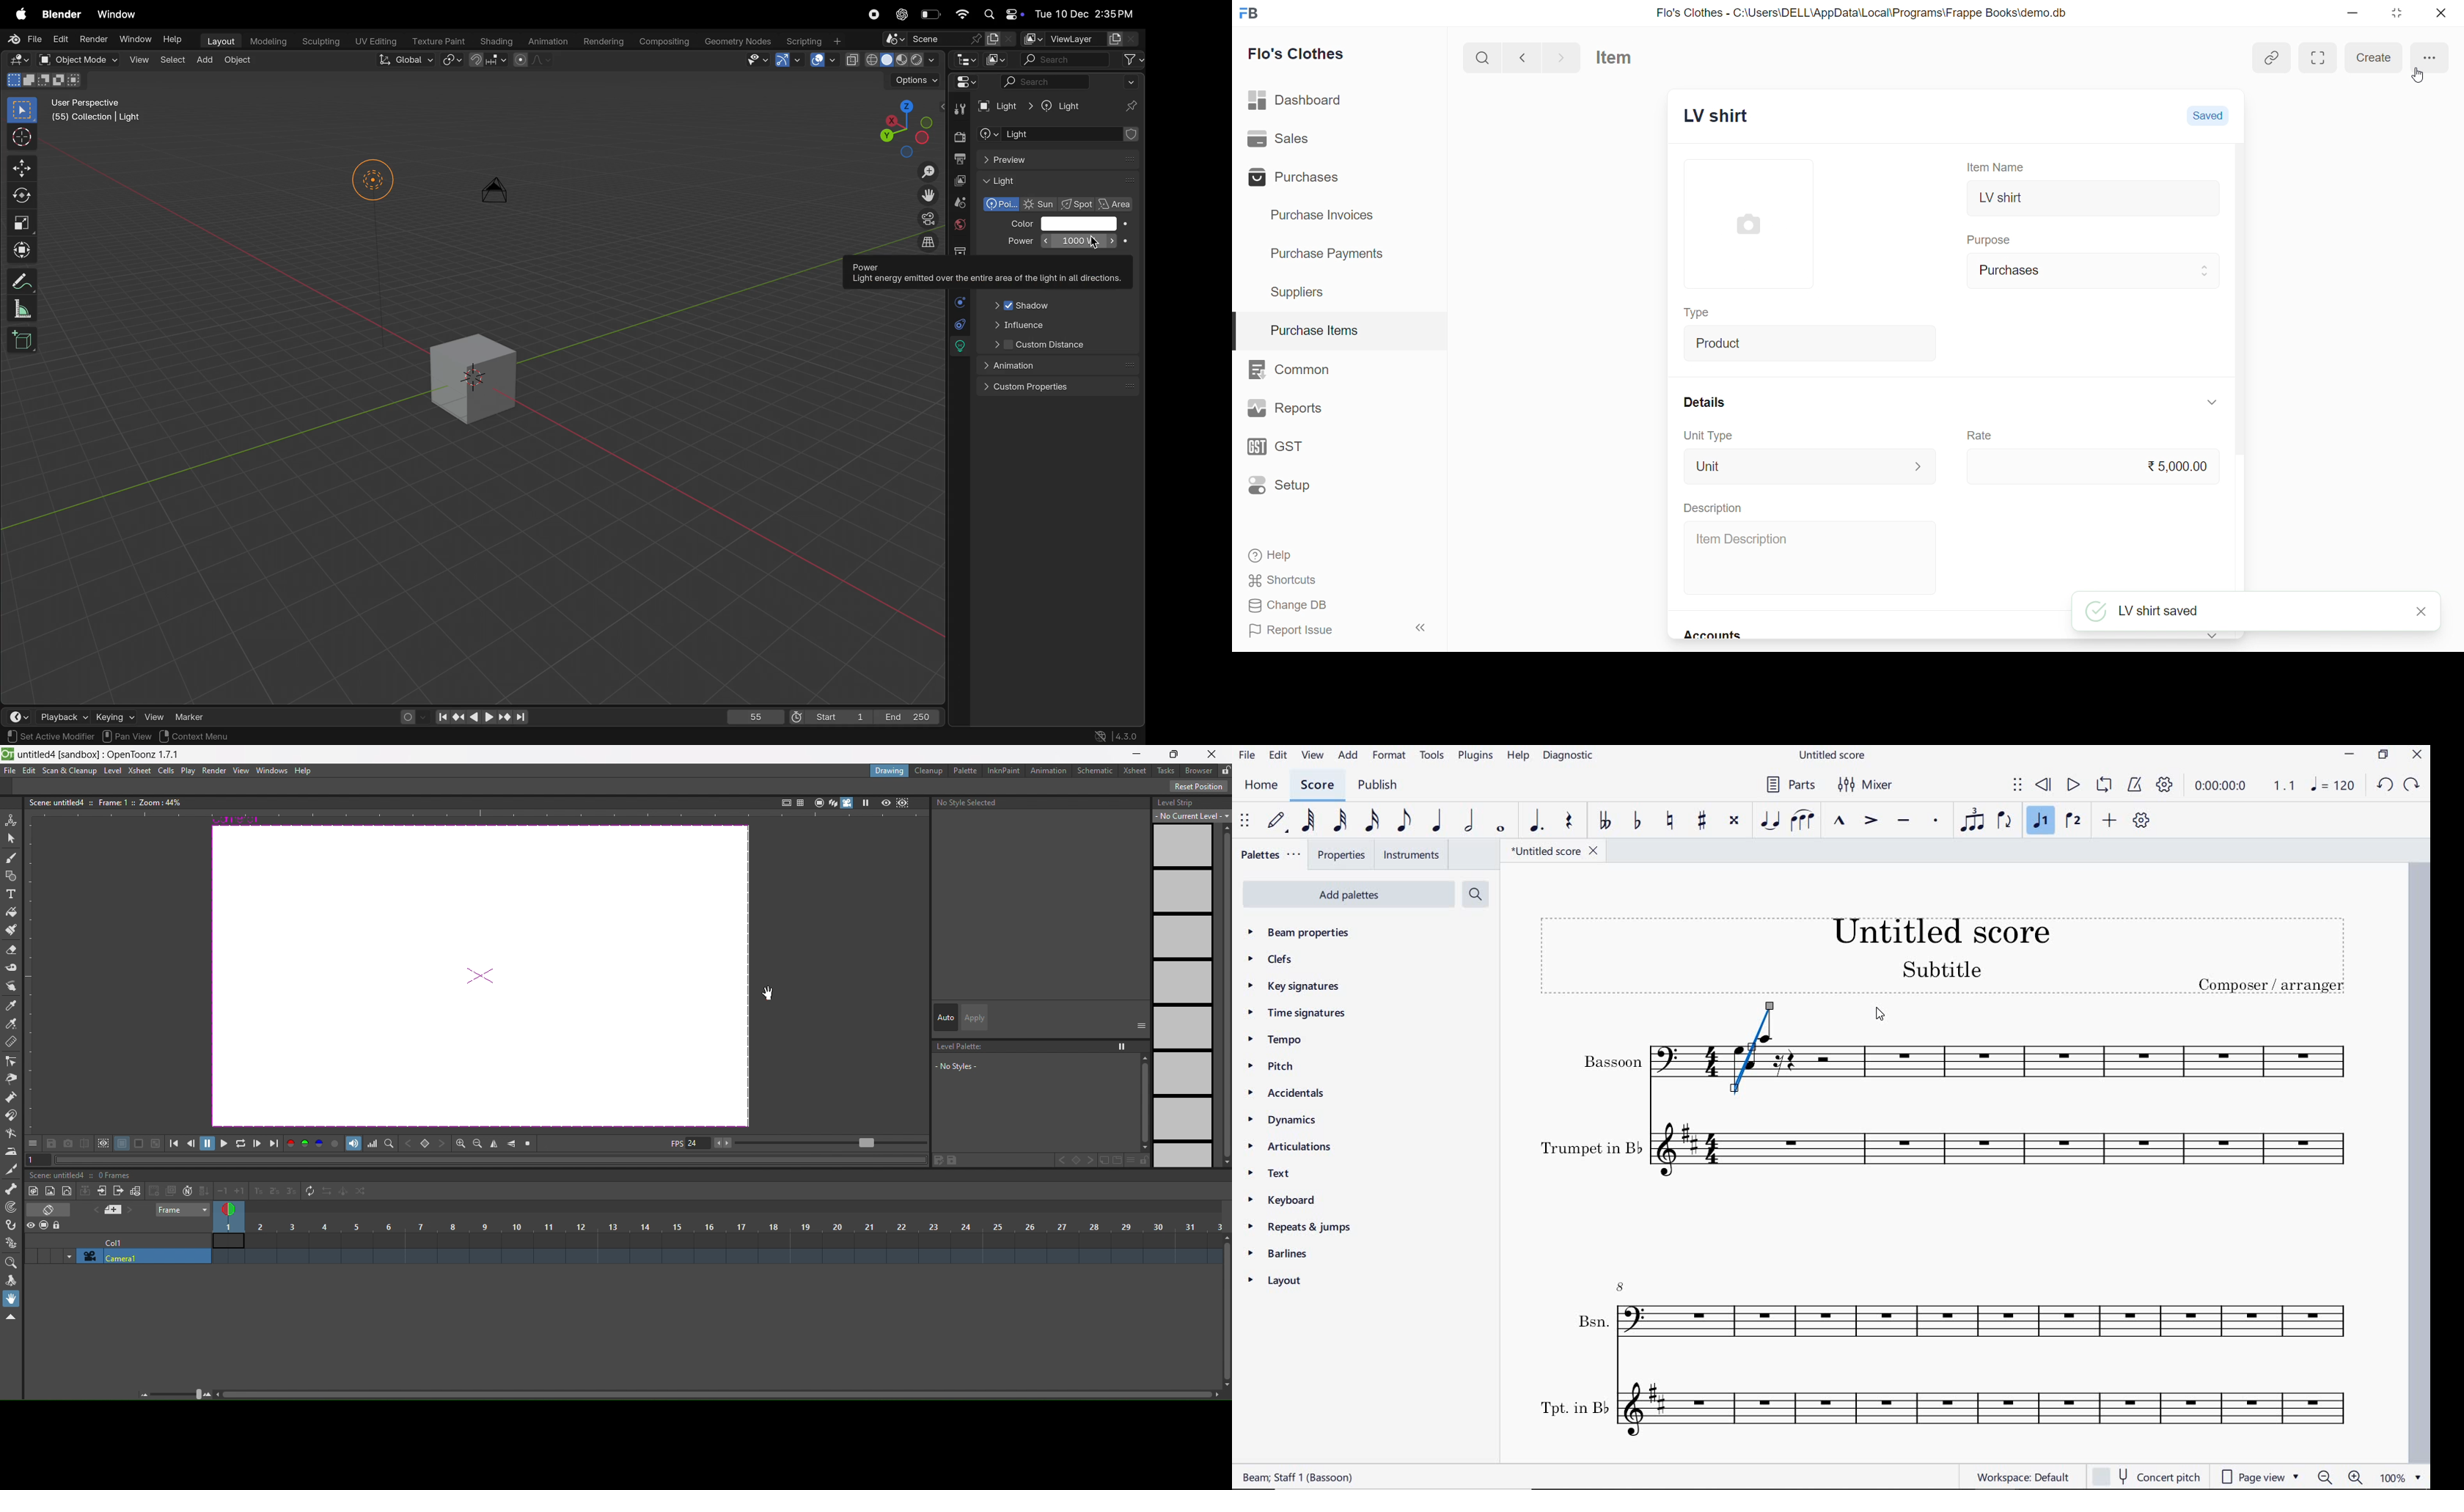 The width and height of the screenshot is (2464, 1512). I want to click on cursor, so click(2417, 76).